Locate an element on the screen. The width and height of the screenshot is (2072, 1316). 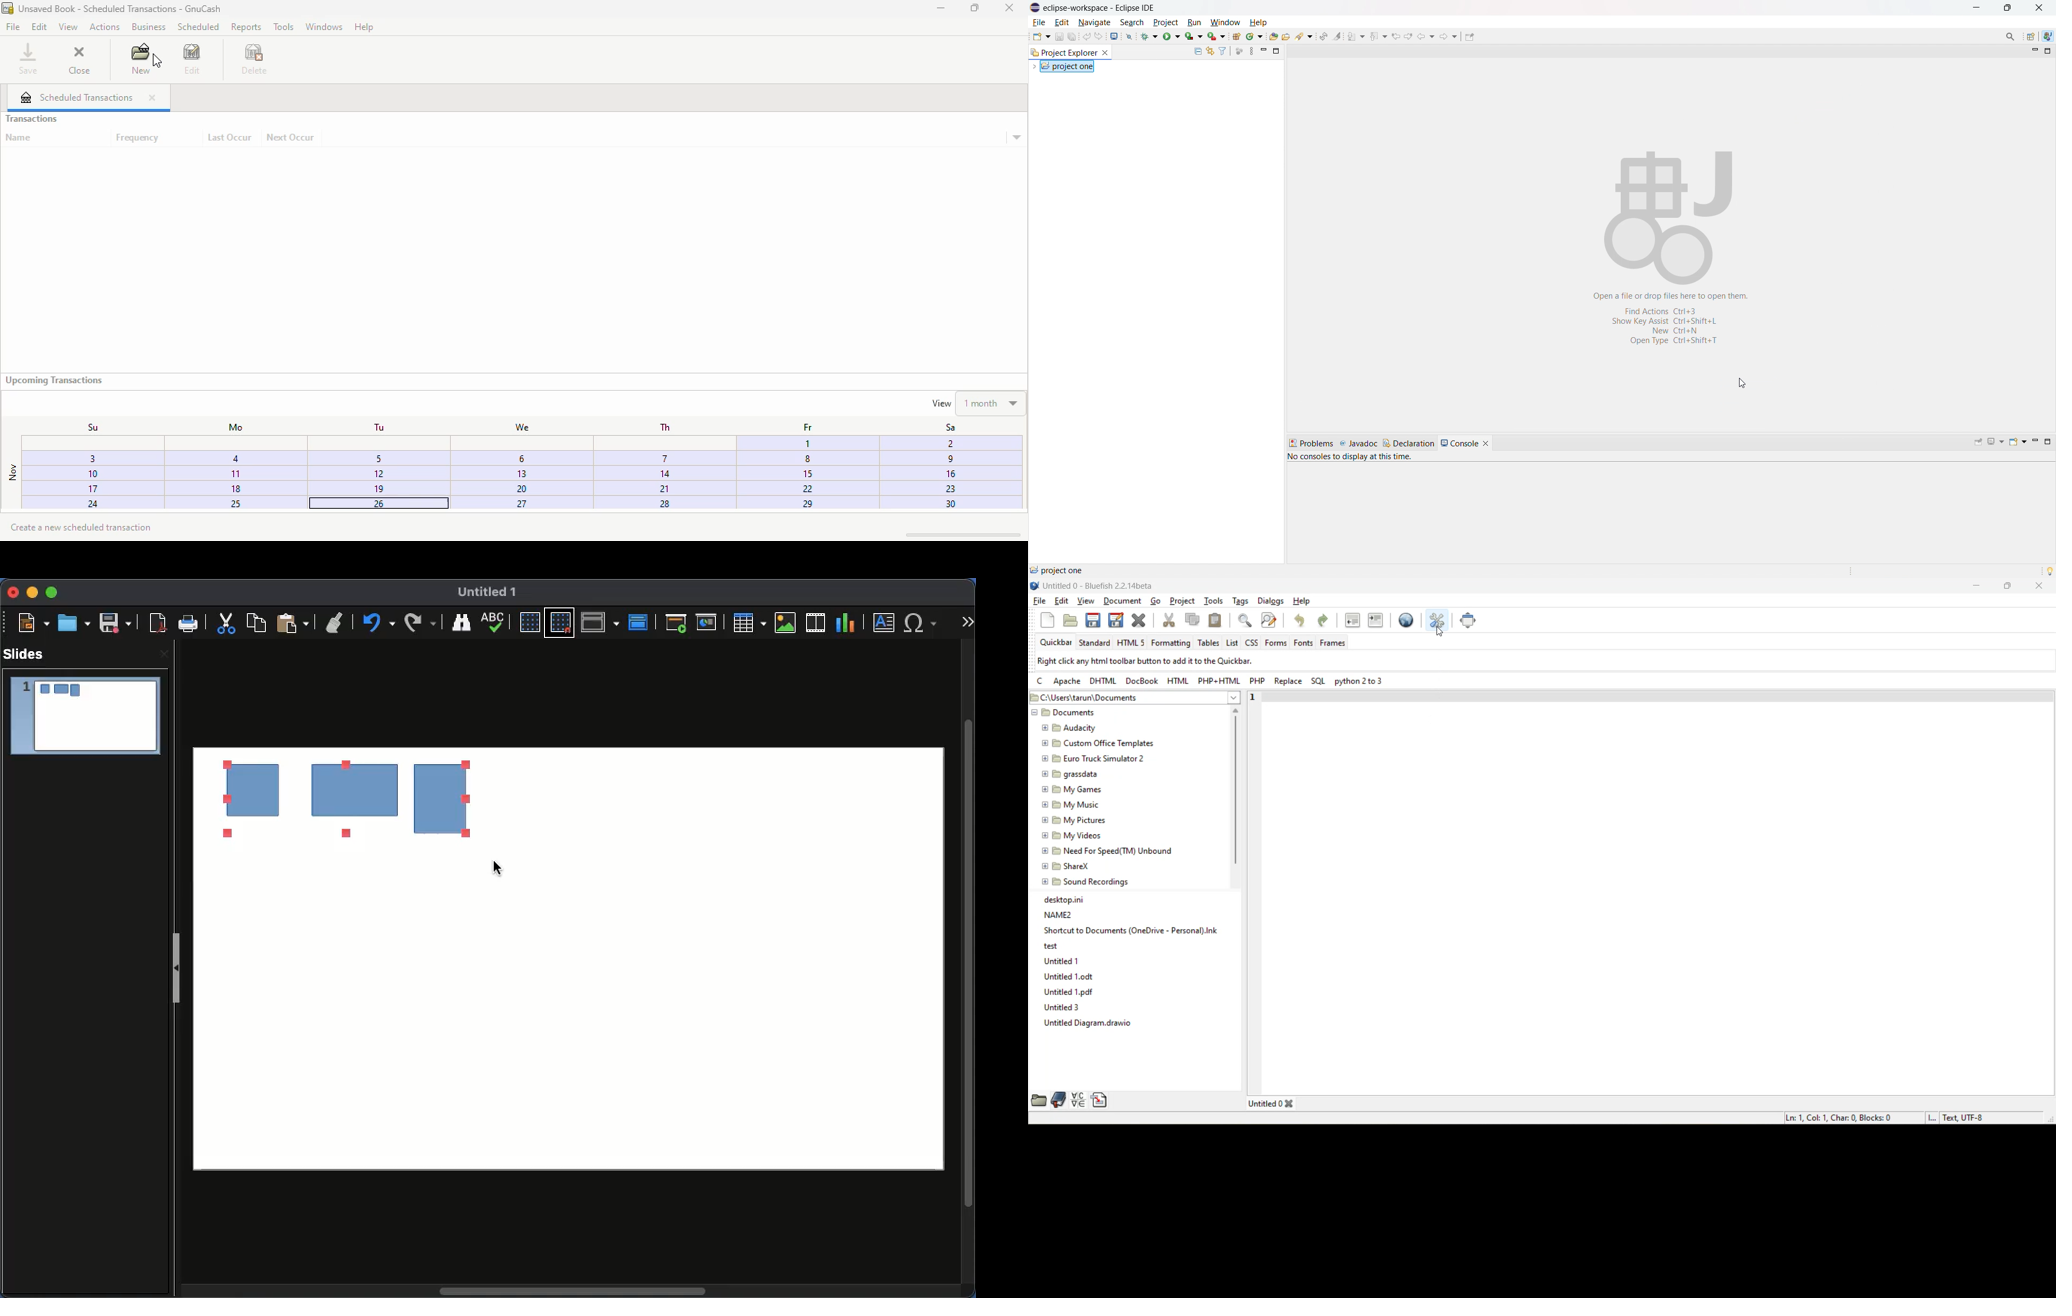
new is located at coordinates (1048, 621).